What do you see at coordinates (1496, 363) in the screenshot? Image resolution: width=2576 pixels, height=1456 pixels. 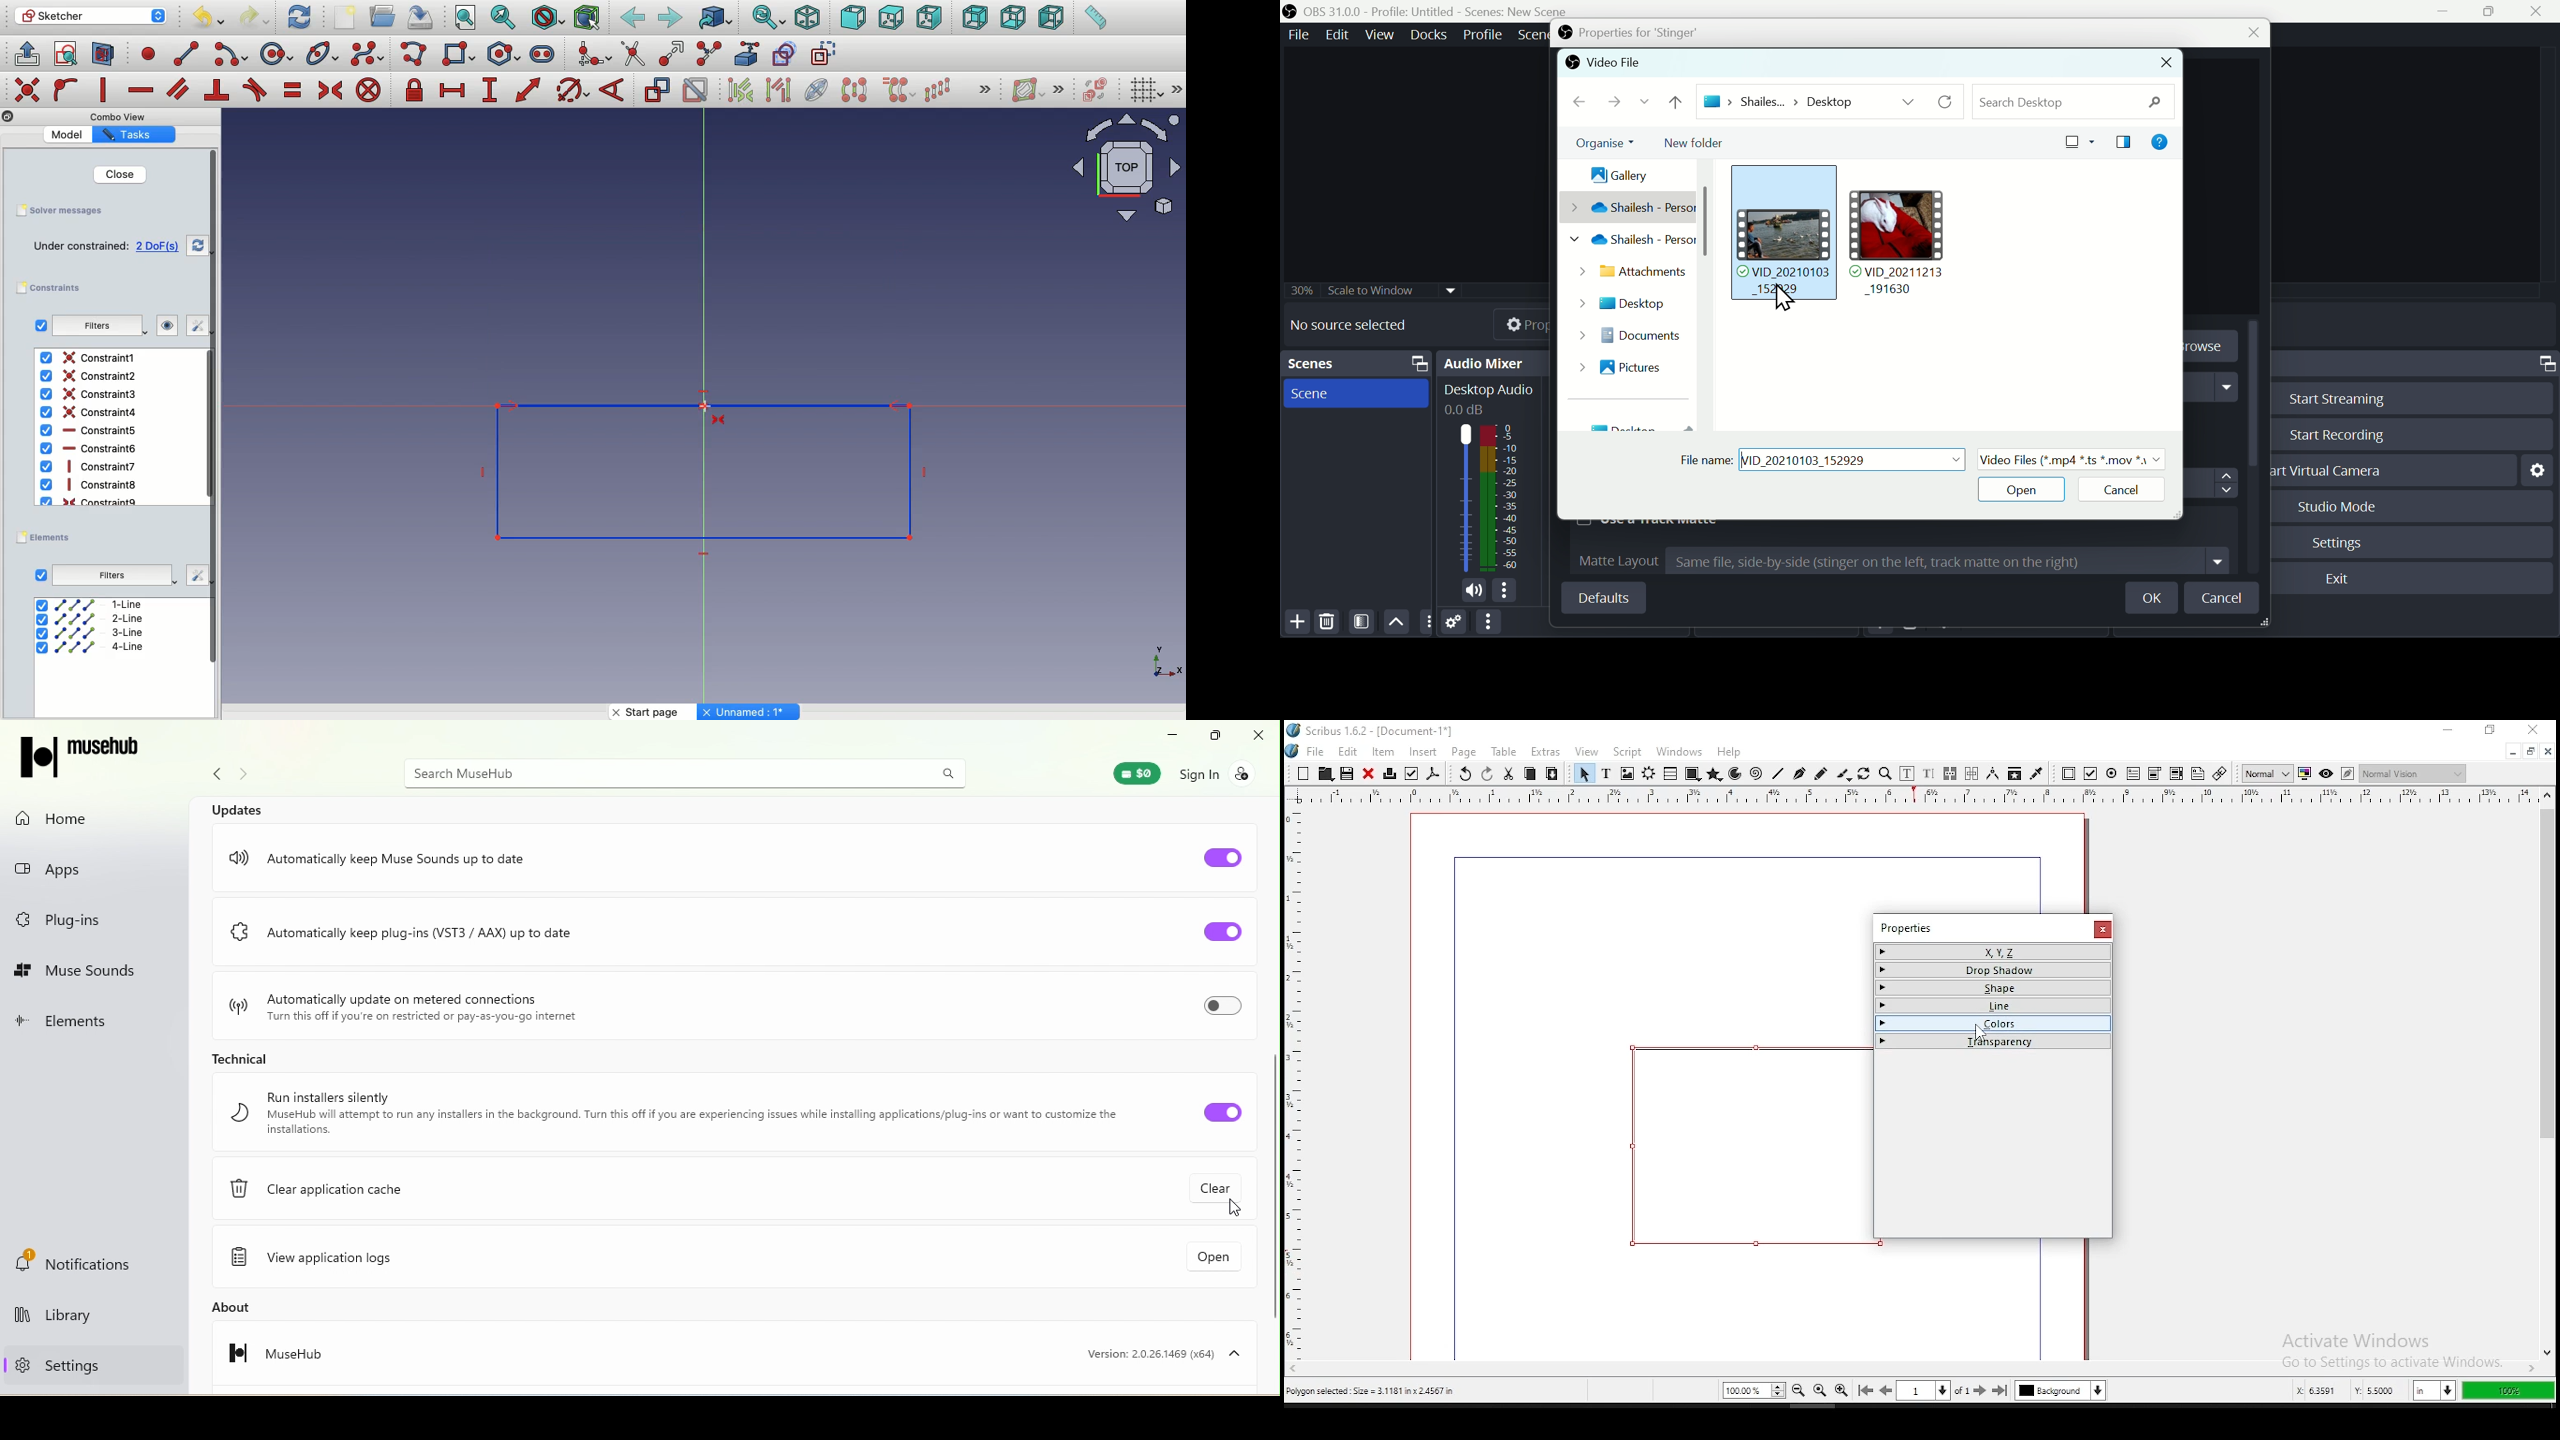 I see `Audio mixer` at bounding box center [1496, 363].